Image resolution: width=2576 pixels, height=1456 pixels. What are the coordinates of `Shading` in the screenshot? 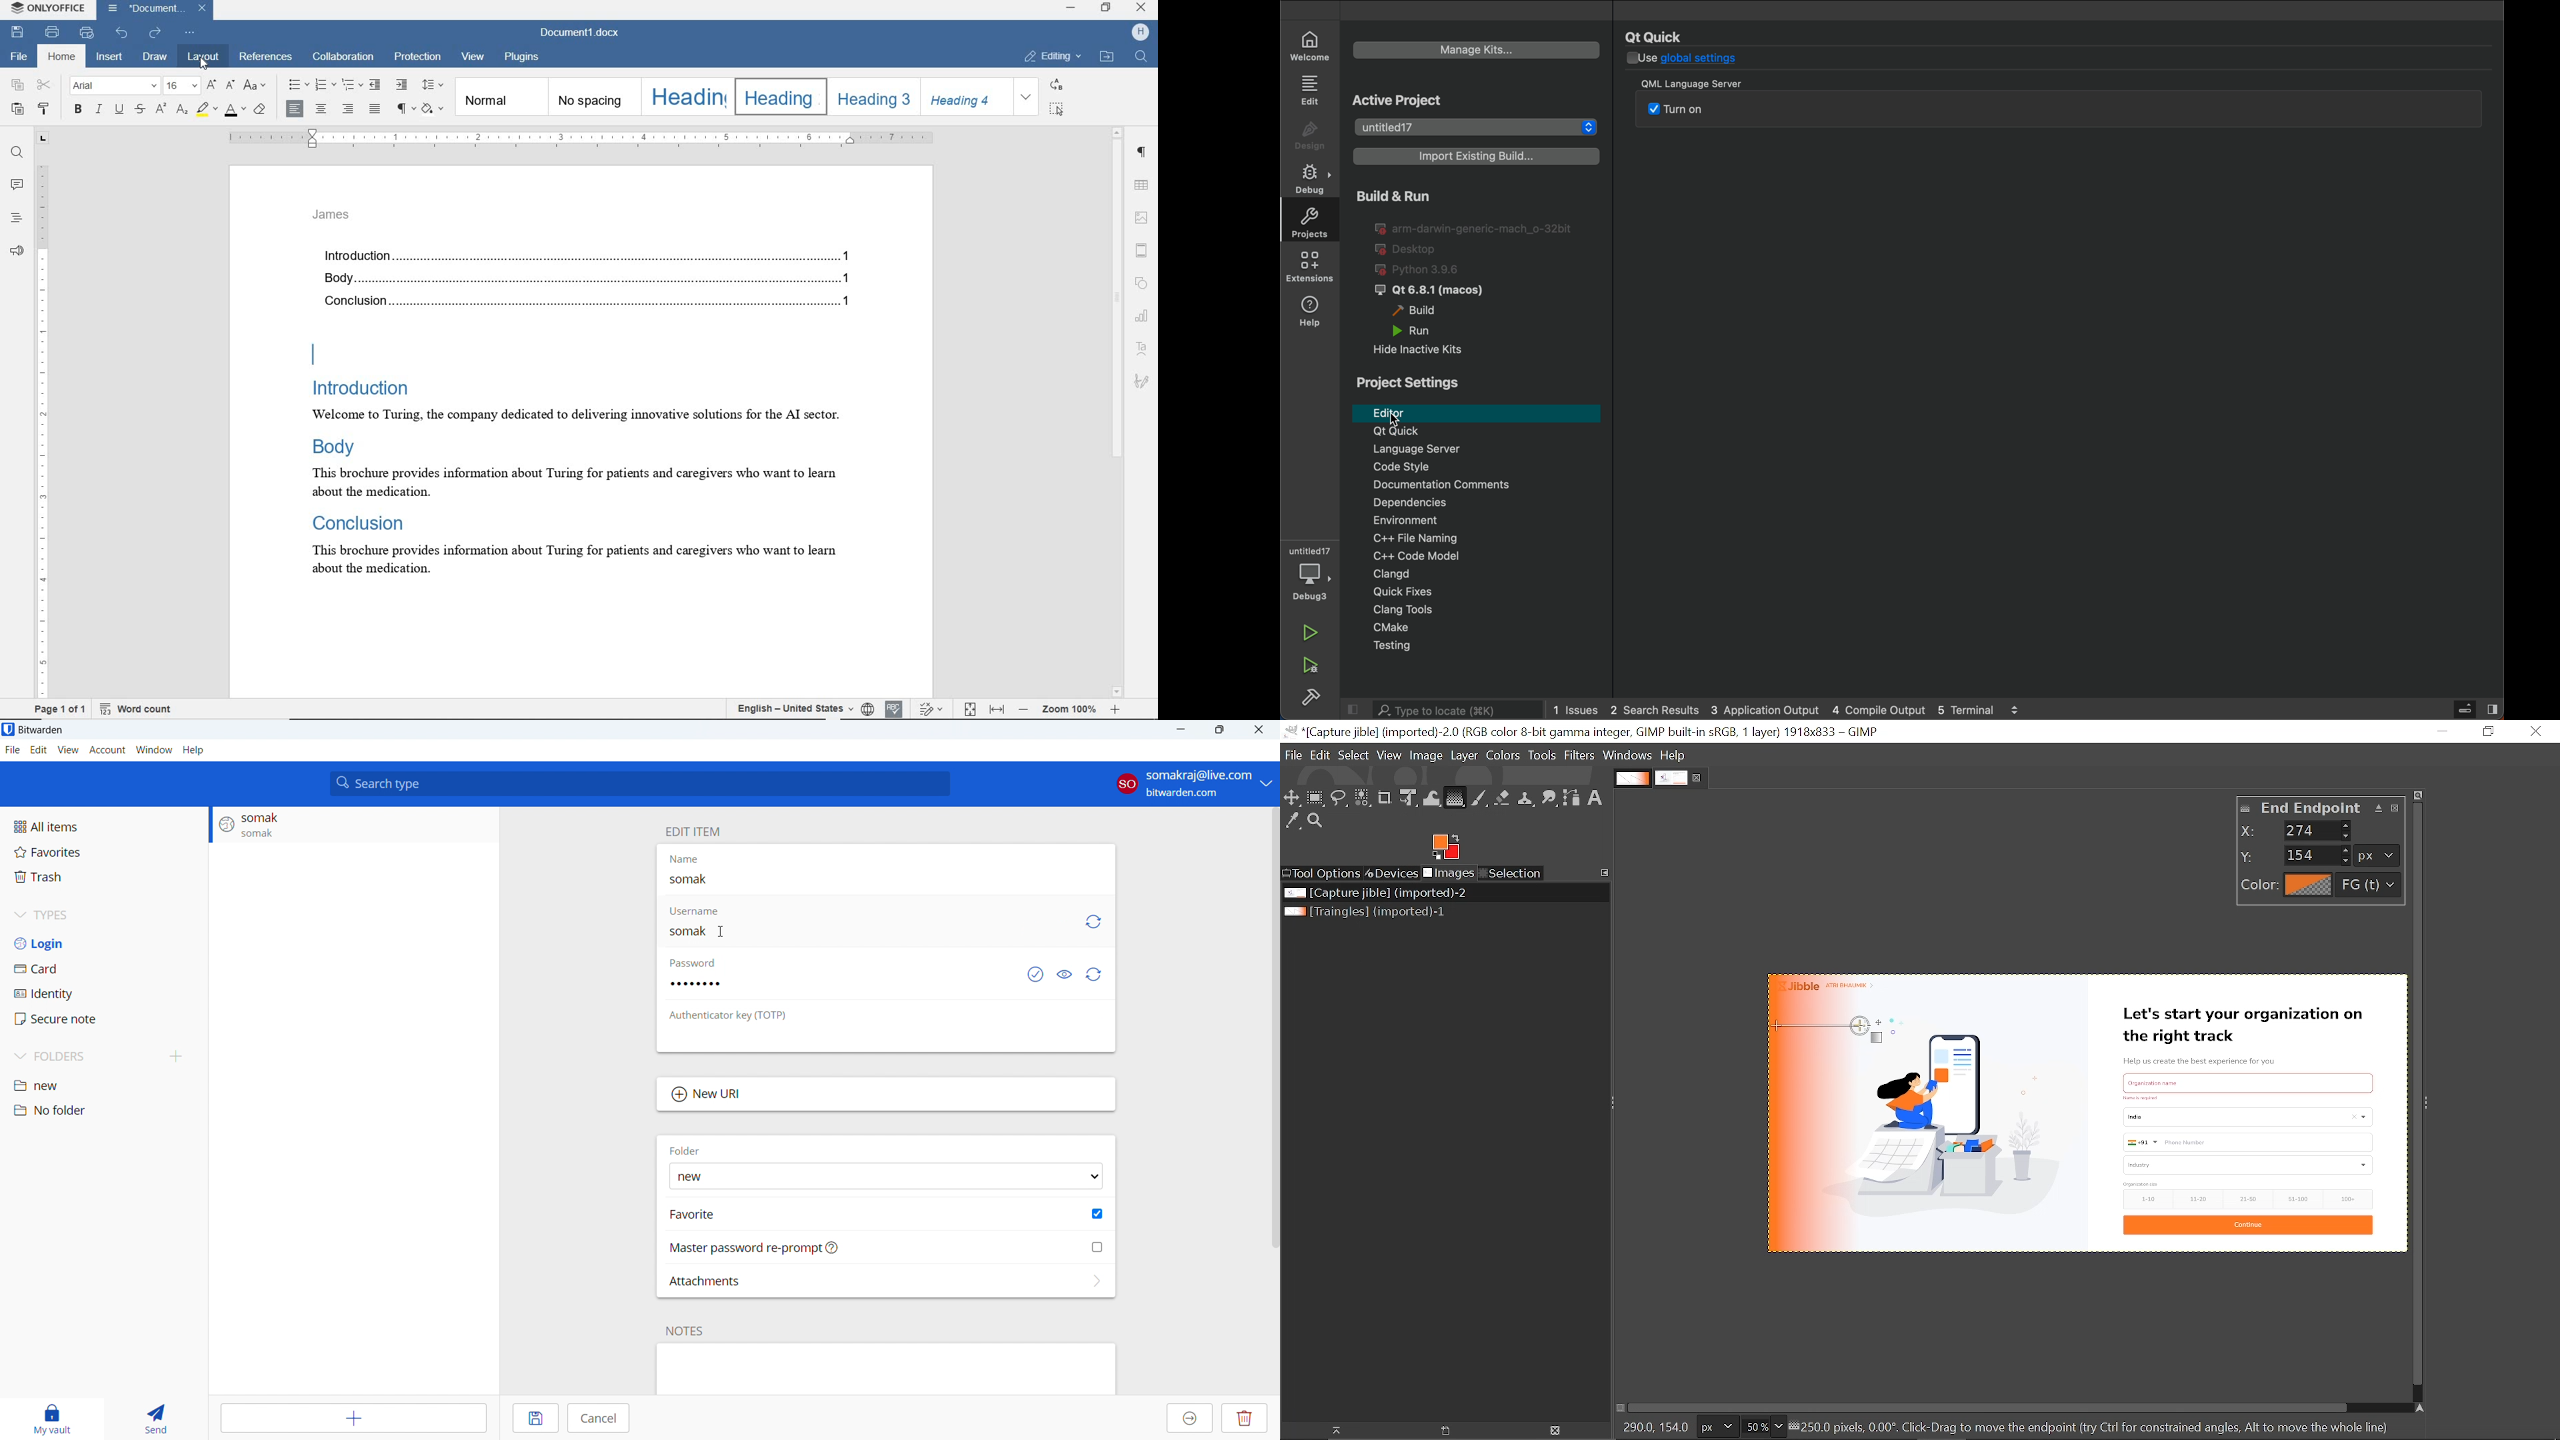 It's located at (435, 108).